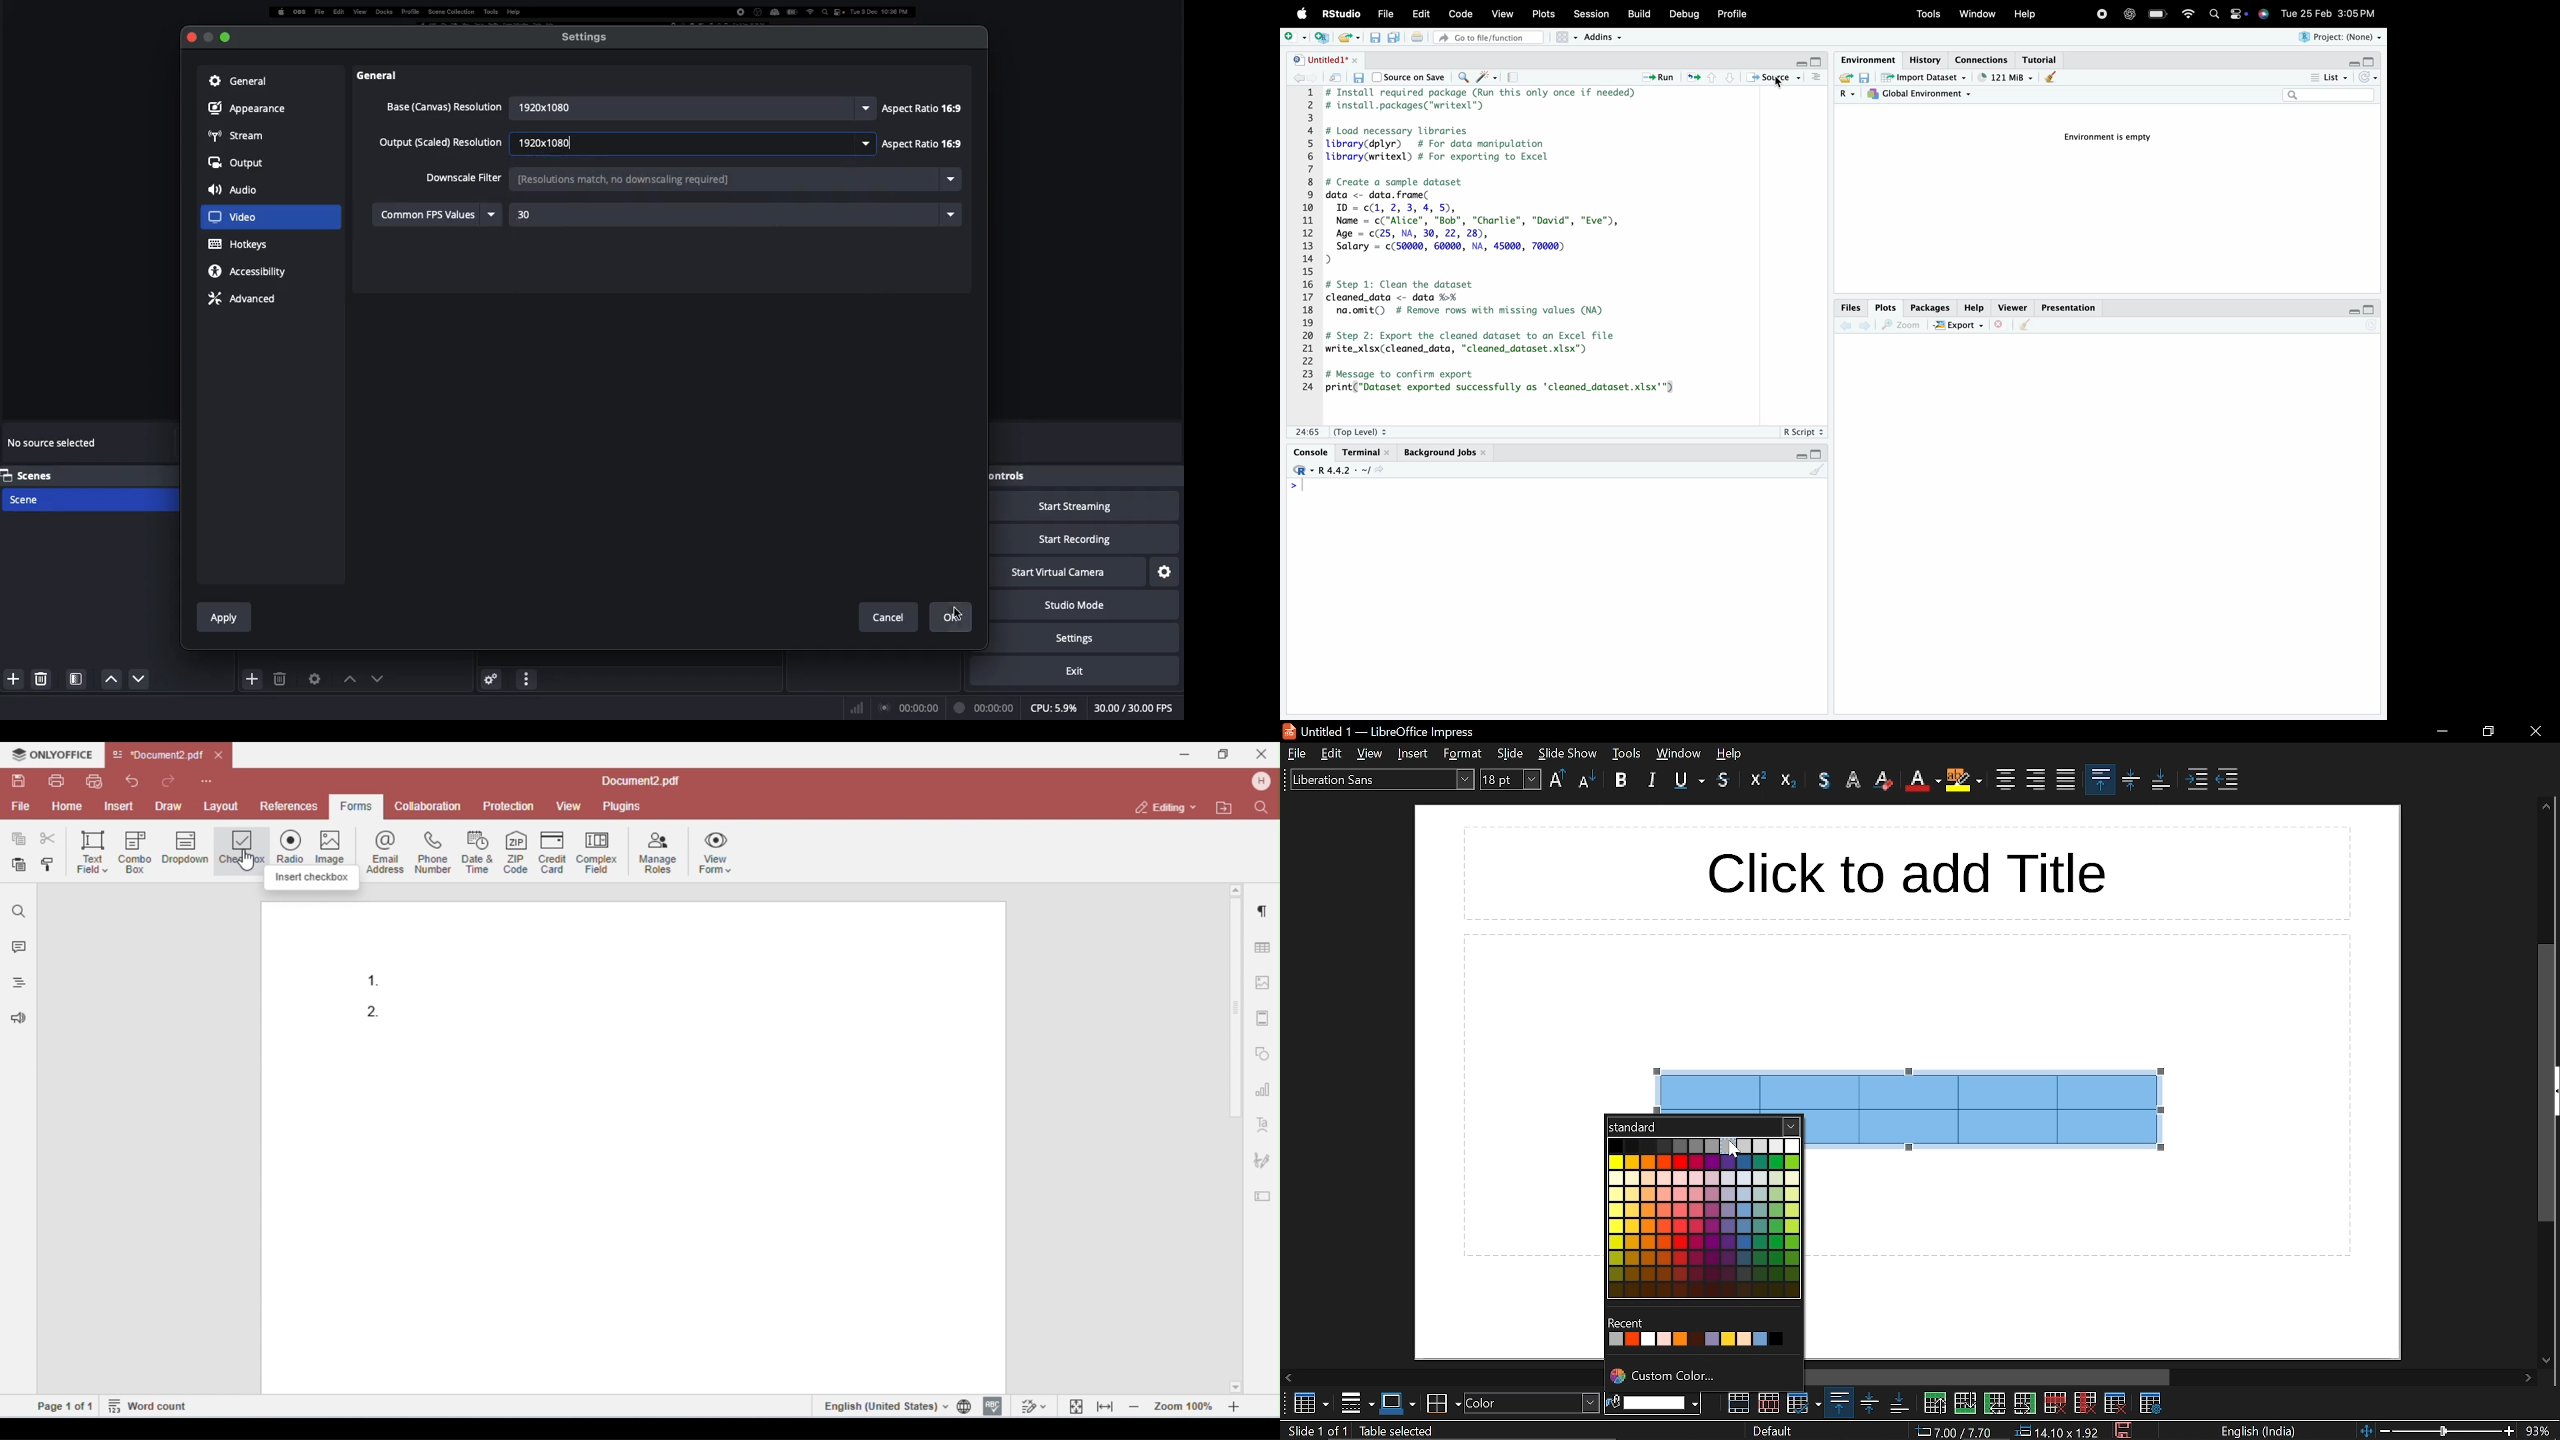  I want to click on Apple widget, so click(2239, 15).